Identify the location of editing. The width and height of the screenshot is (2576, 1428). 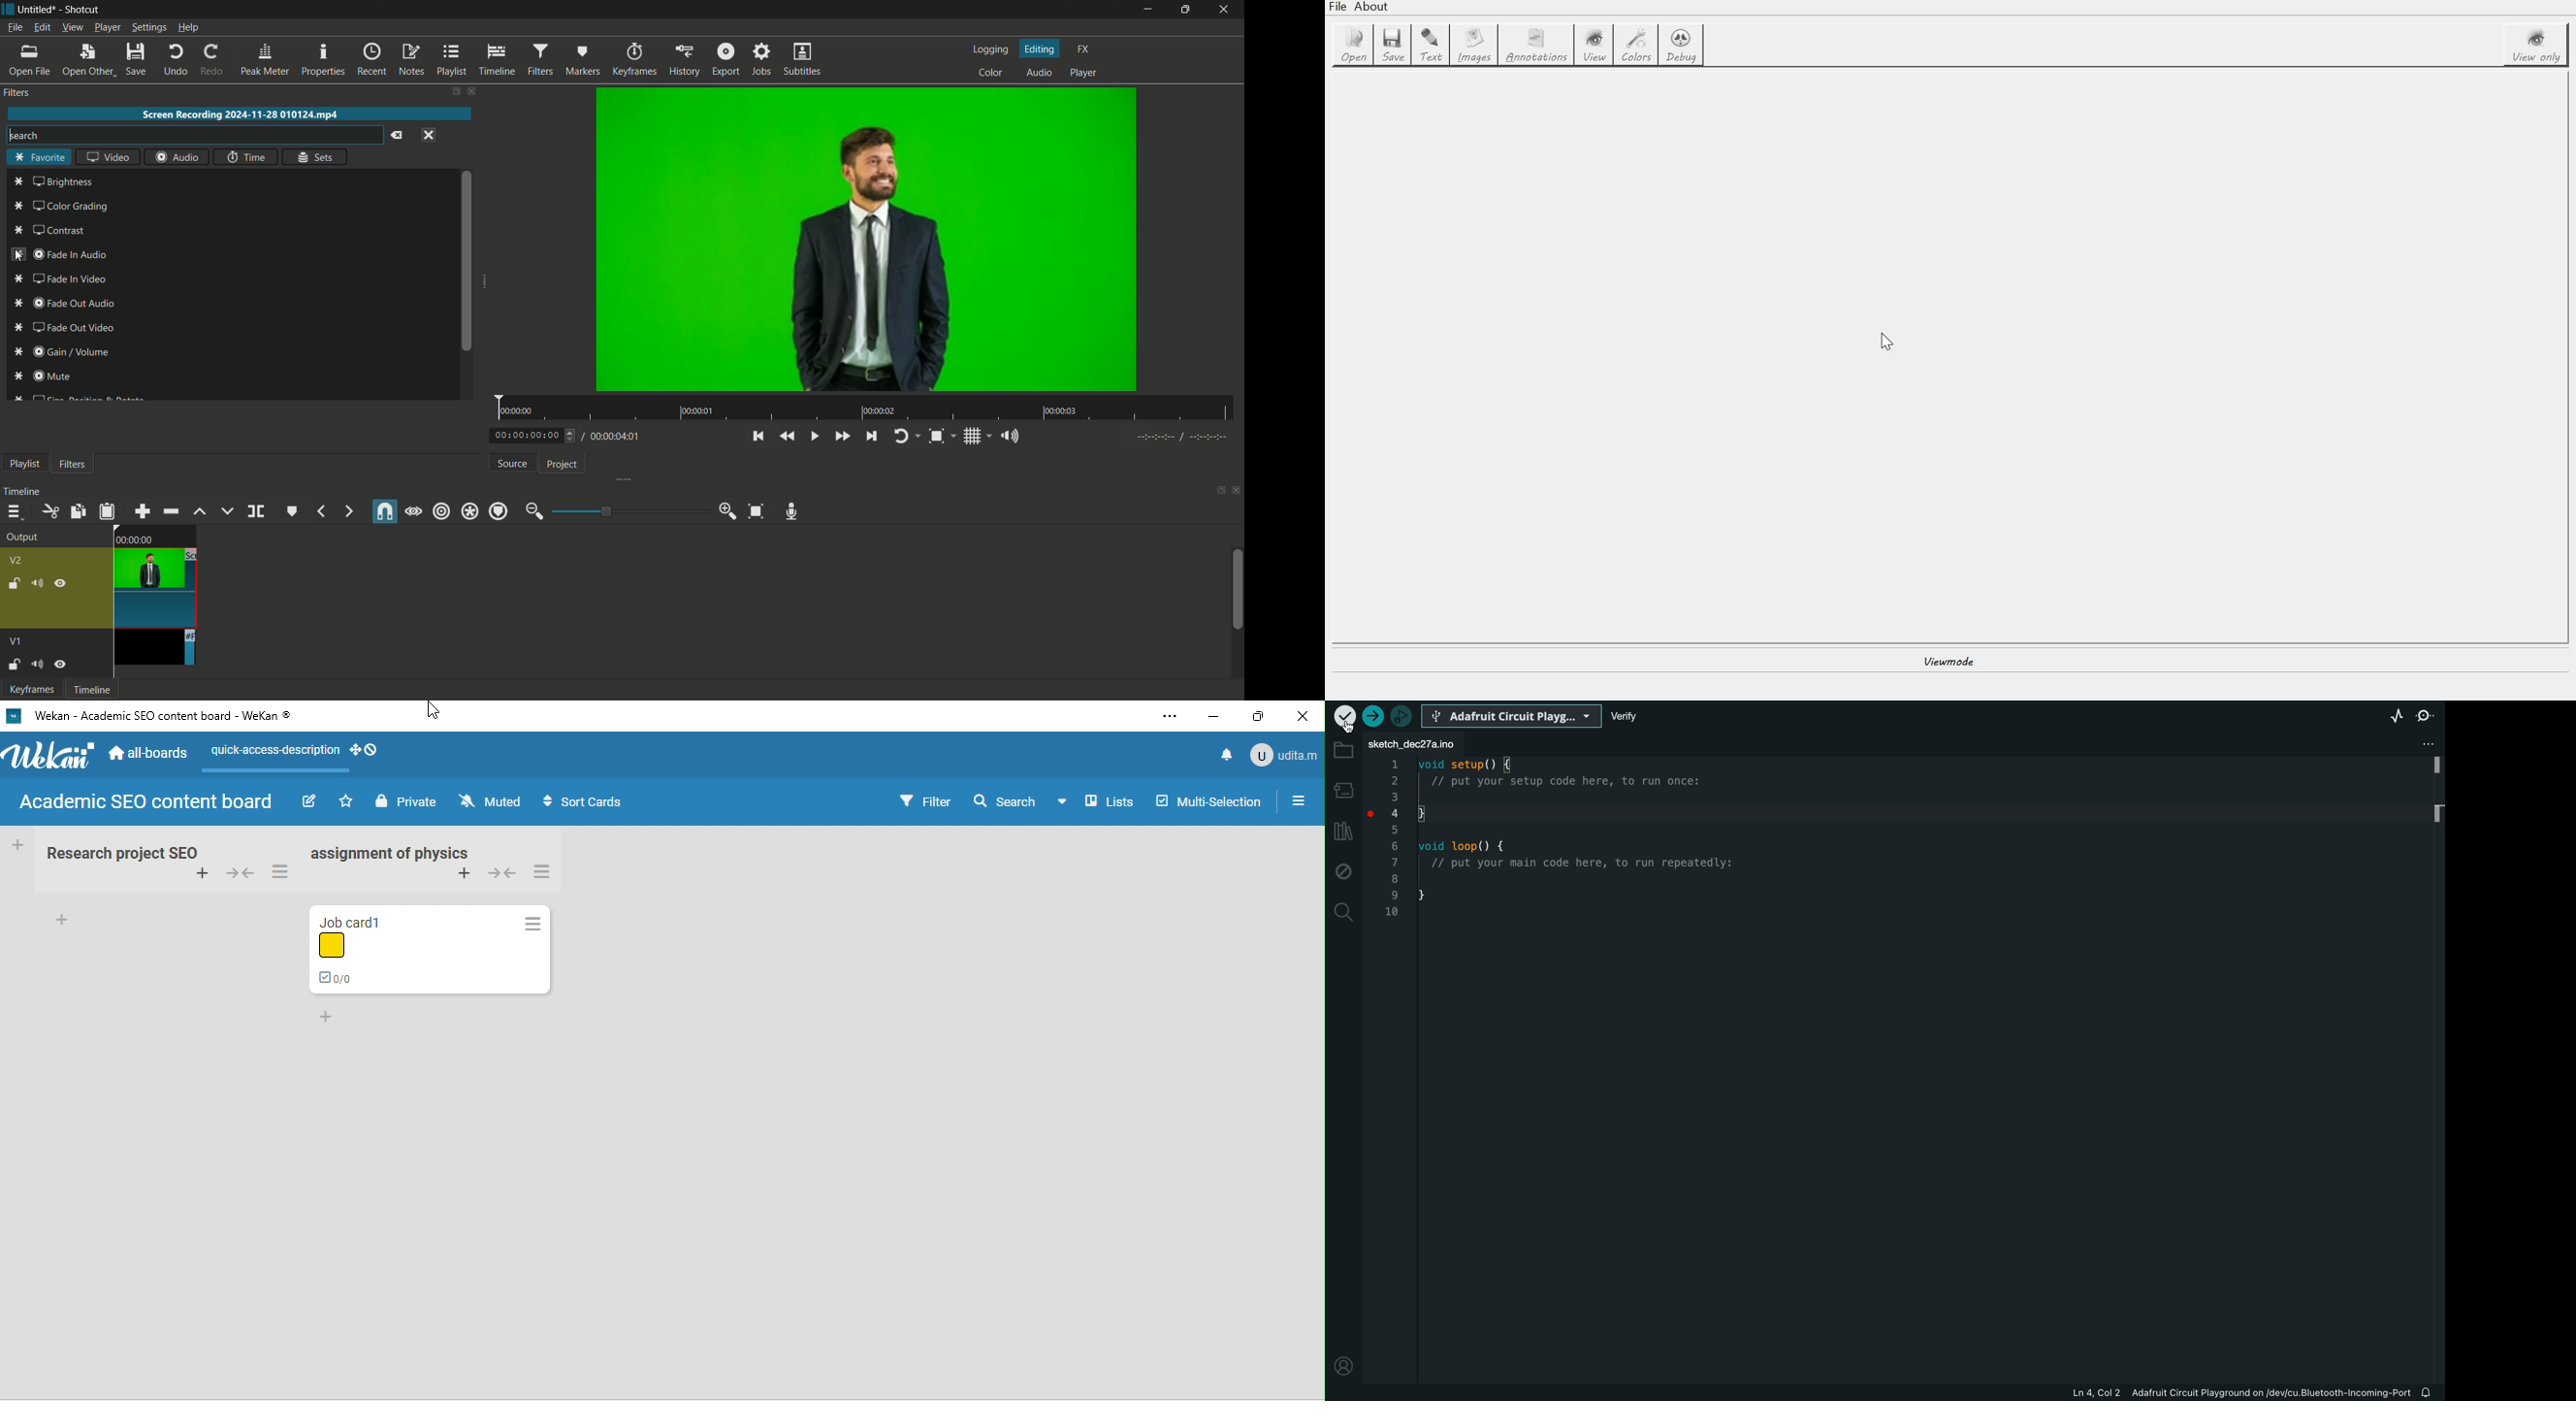
(1040, 48).